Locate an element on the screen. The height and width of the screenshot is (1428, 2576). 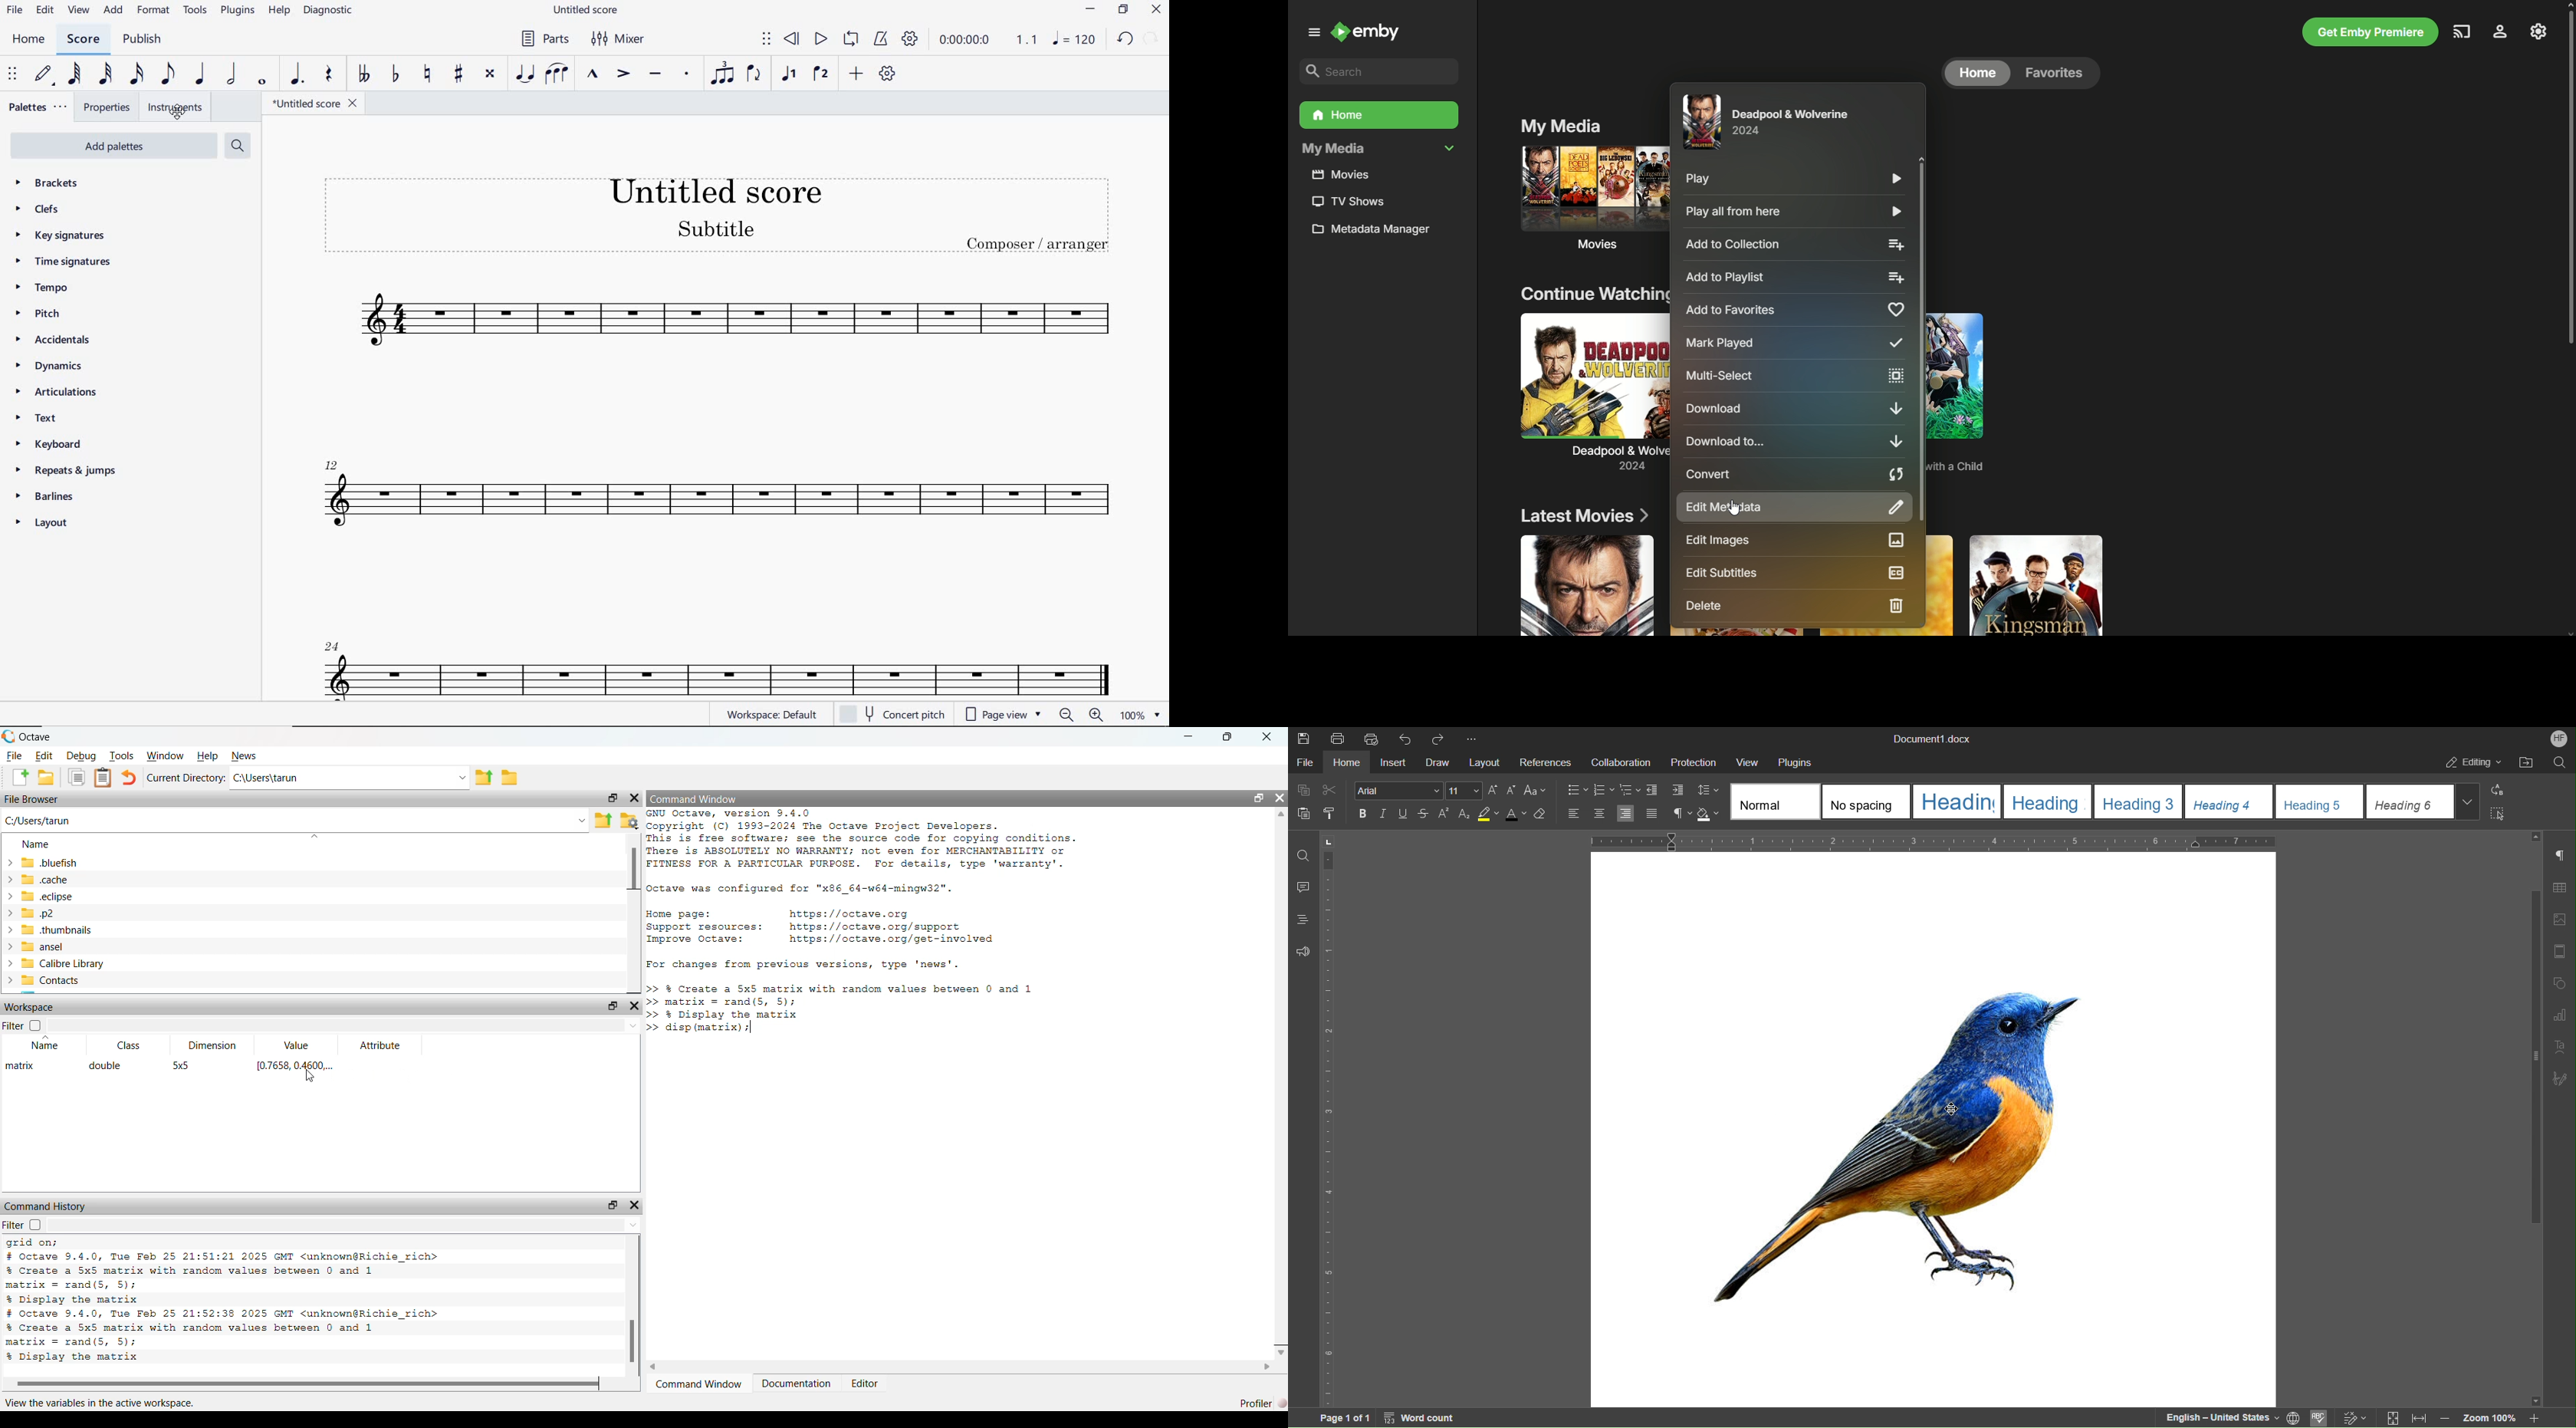
REWIND is located at coordinates (792, 39).